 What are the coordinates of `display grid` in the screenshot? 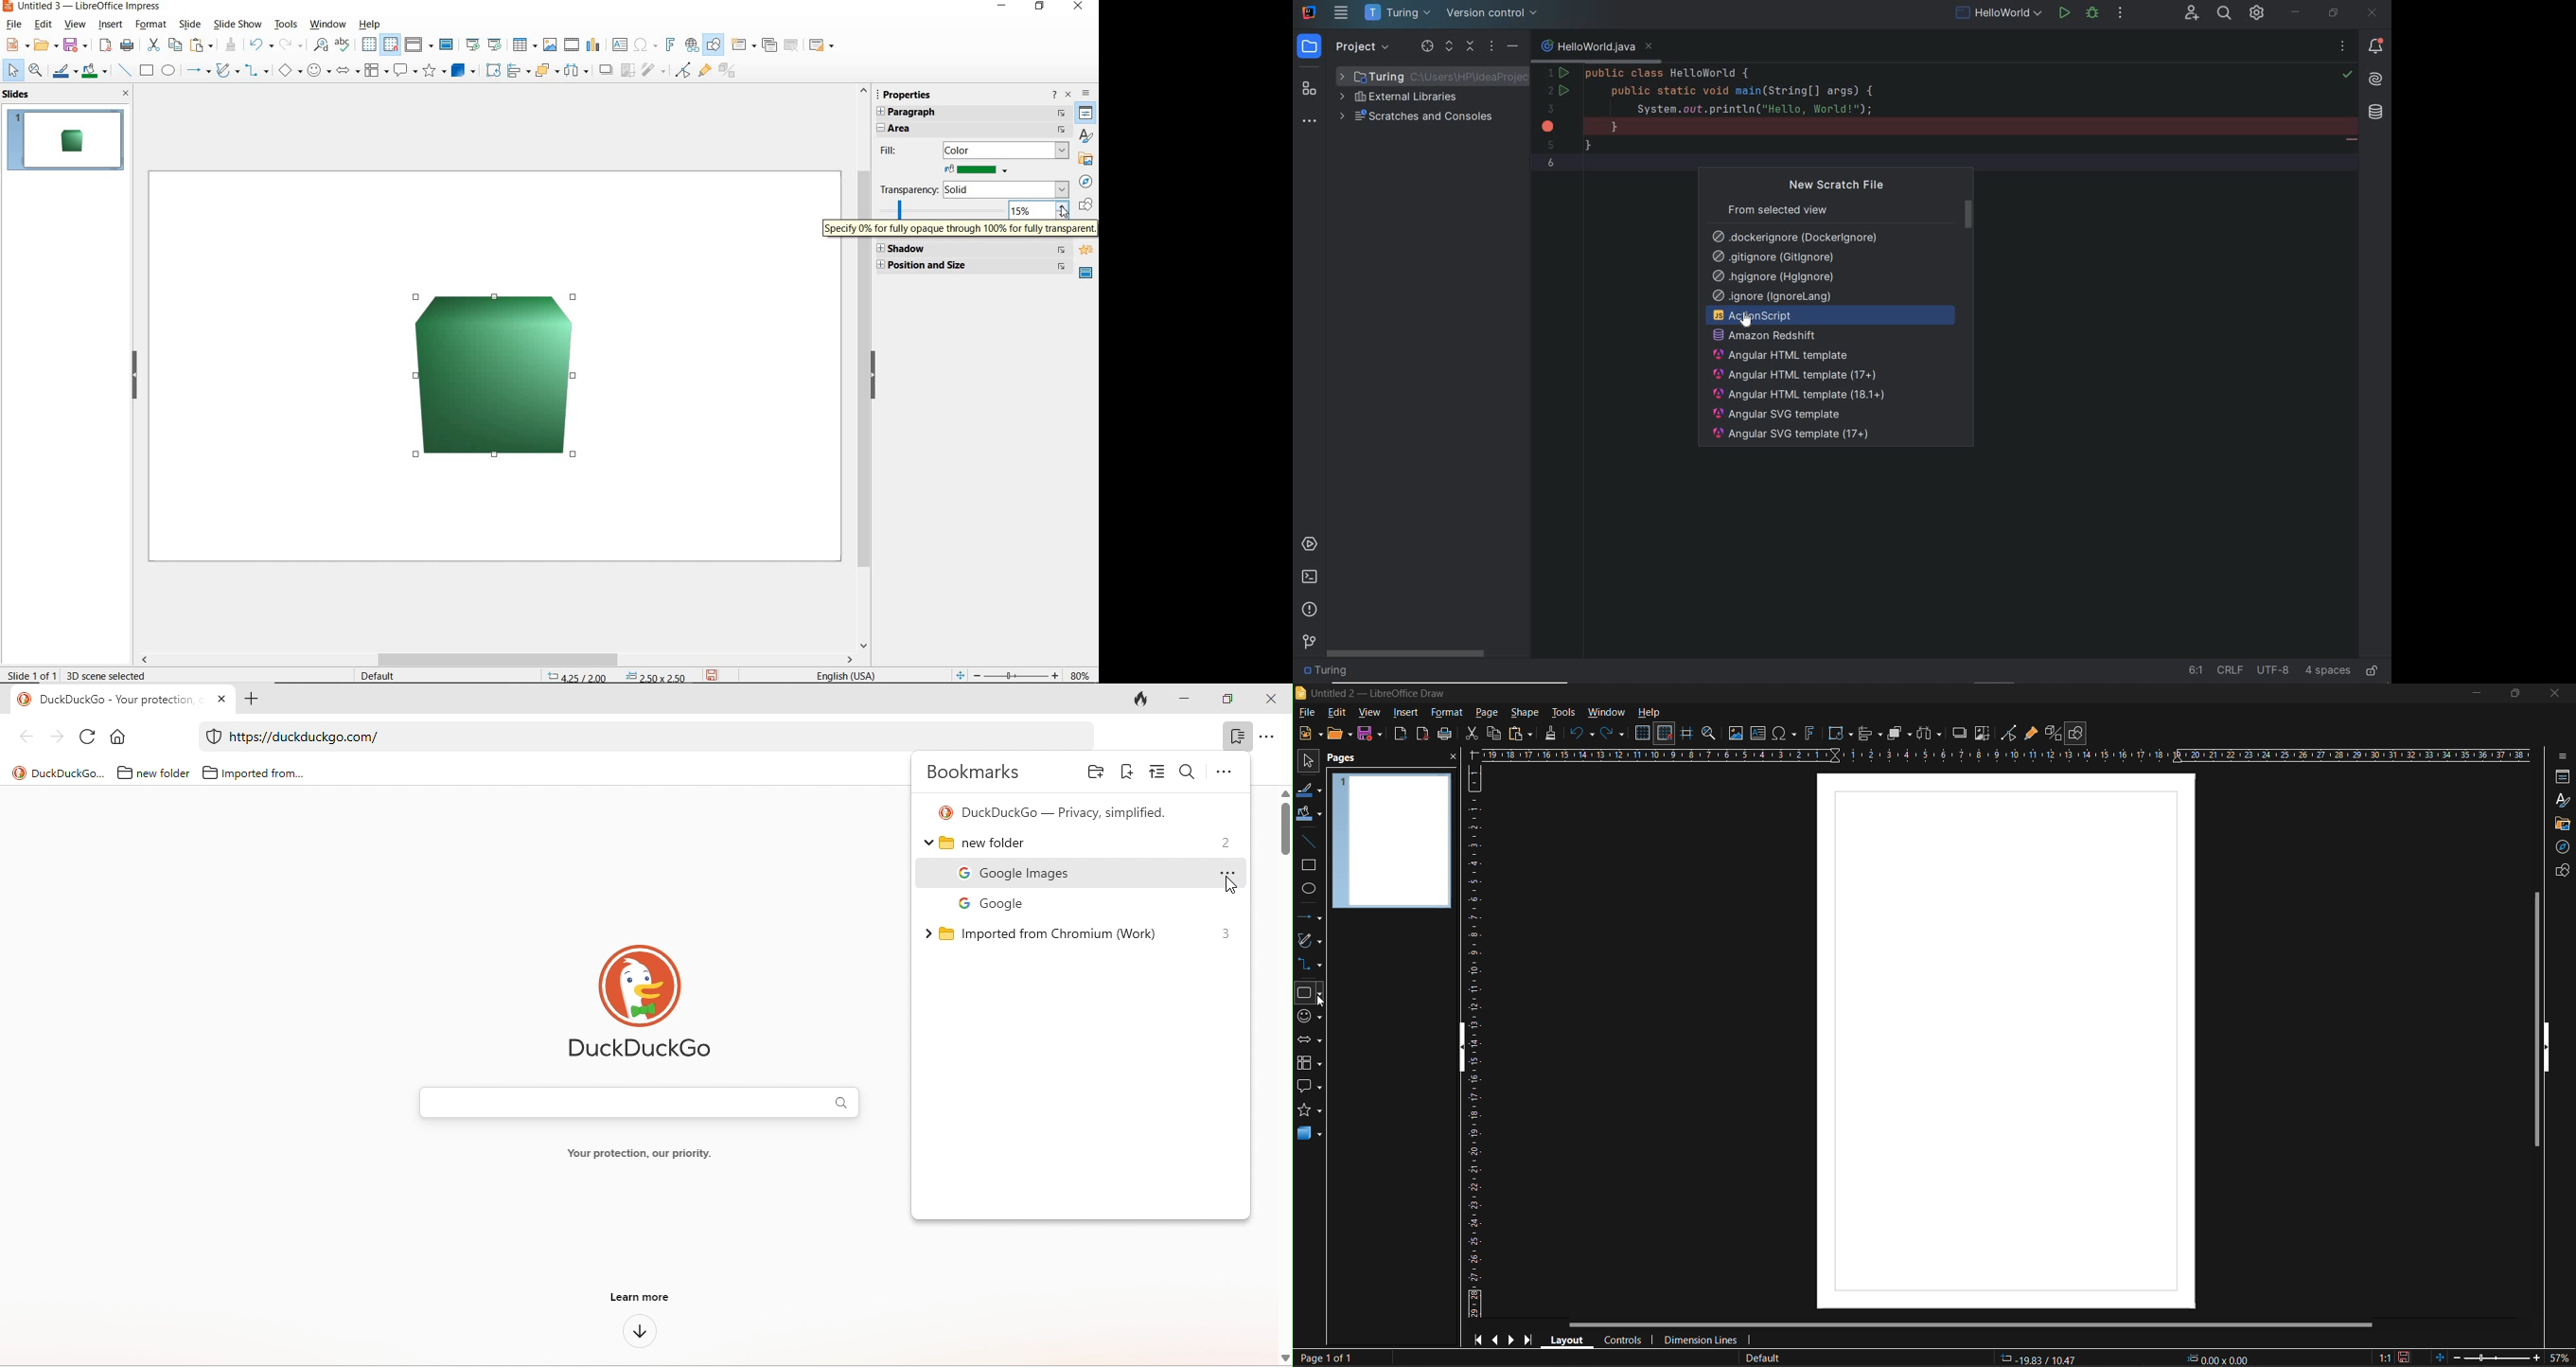 It's located at (1644, 734).